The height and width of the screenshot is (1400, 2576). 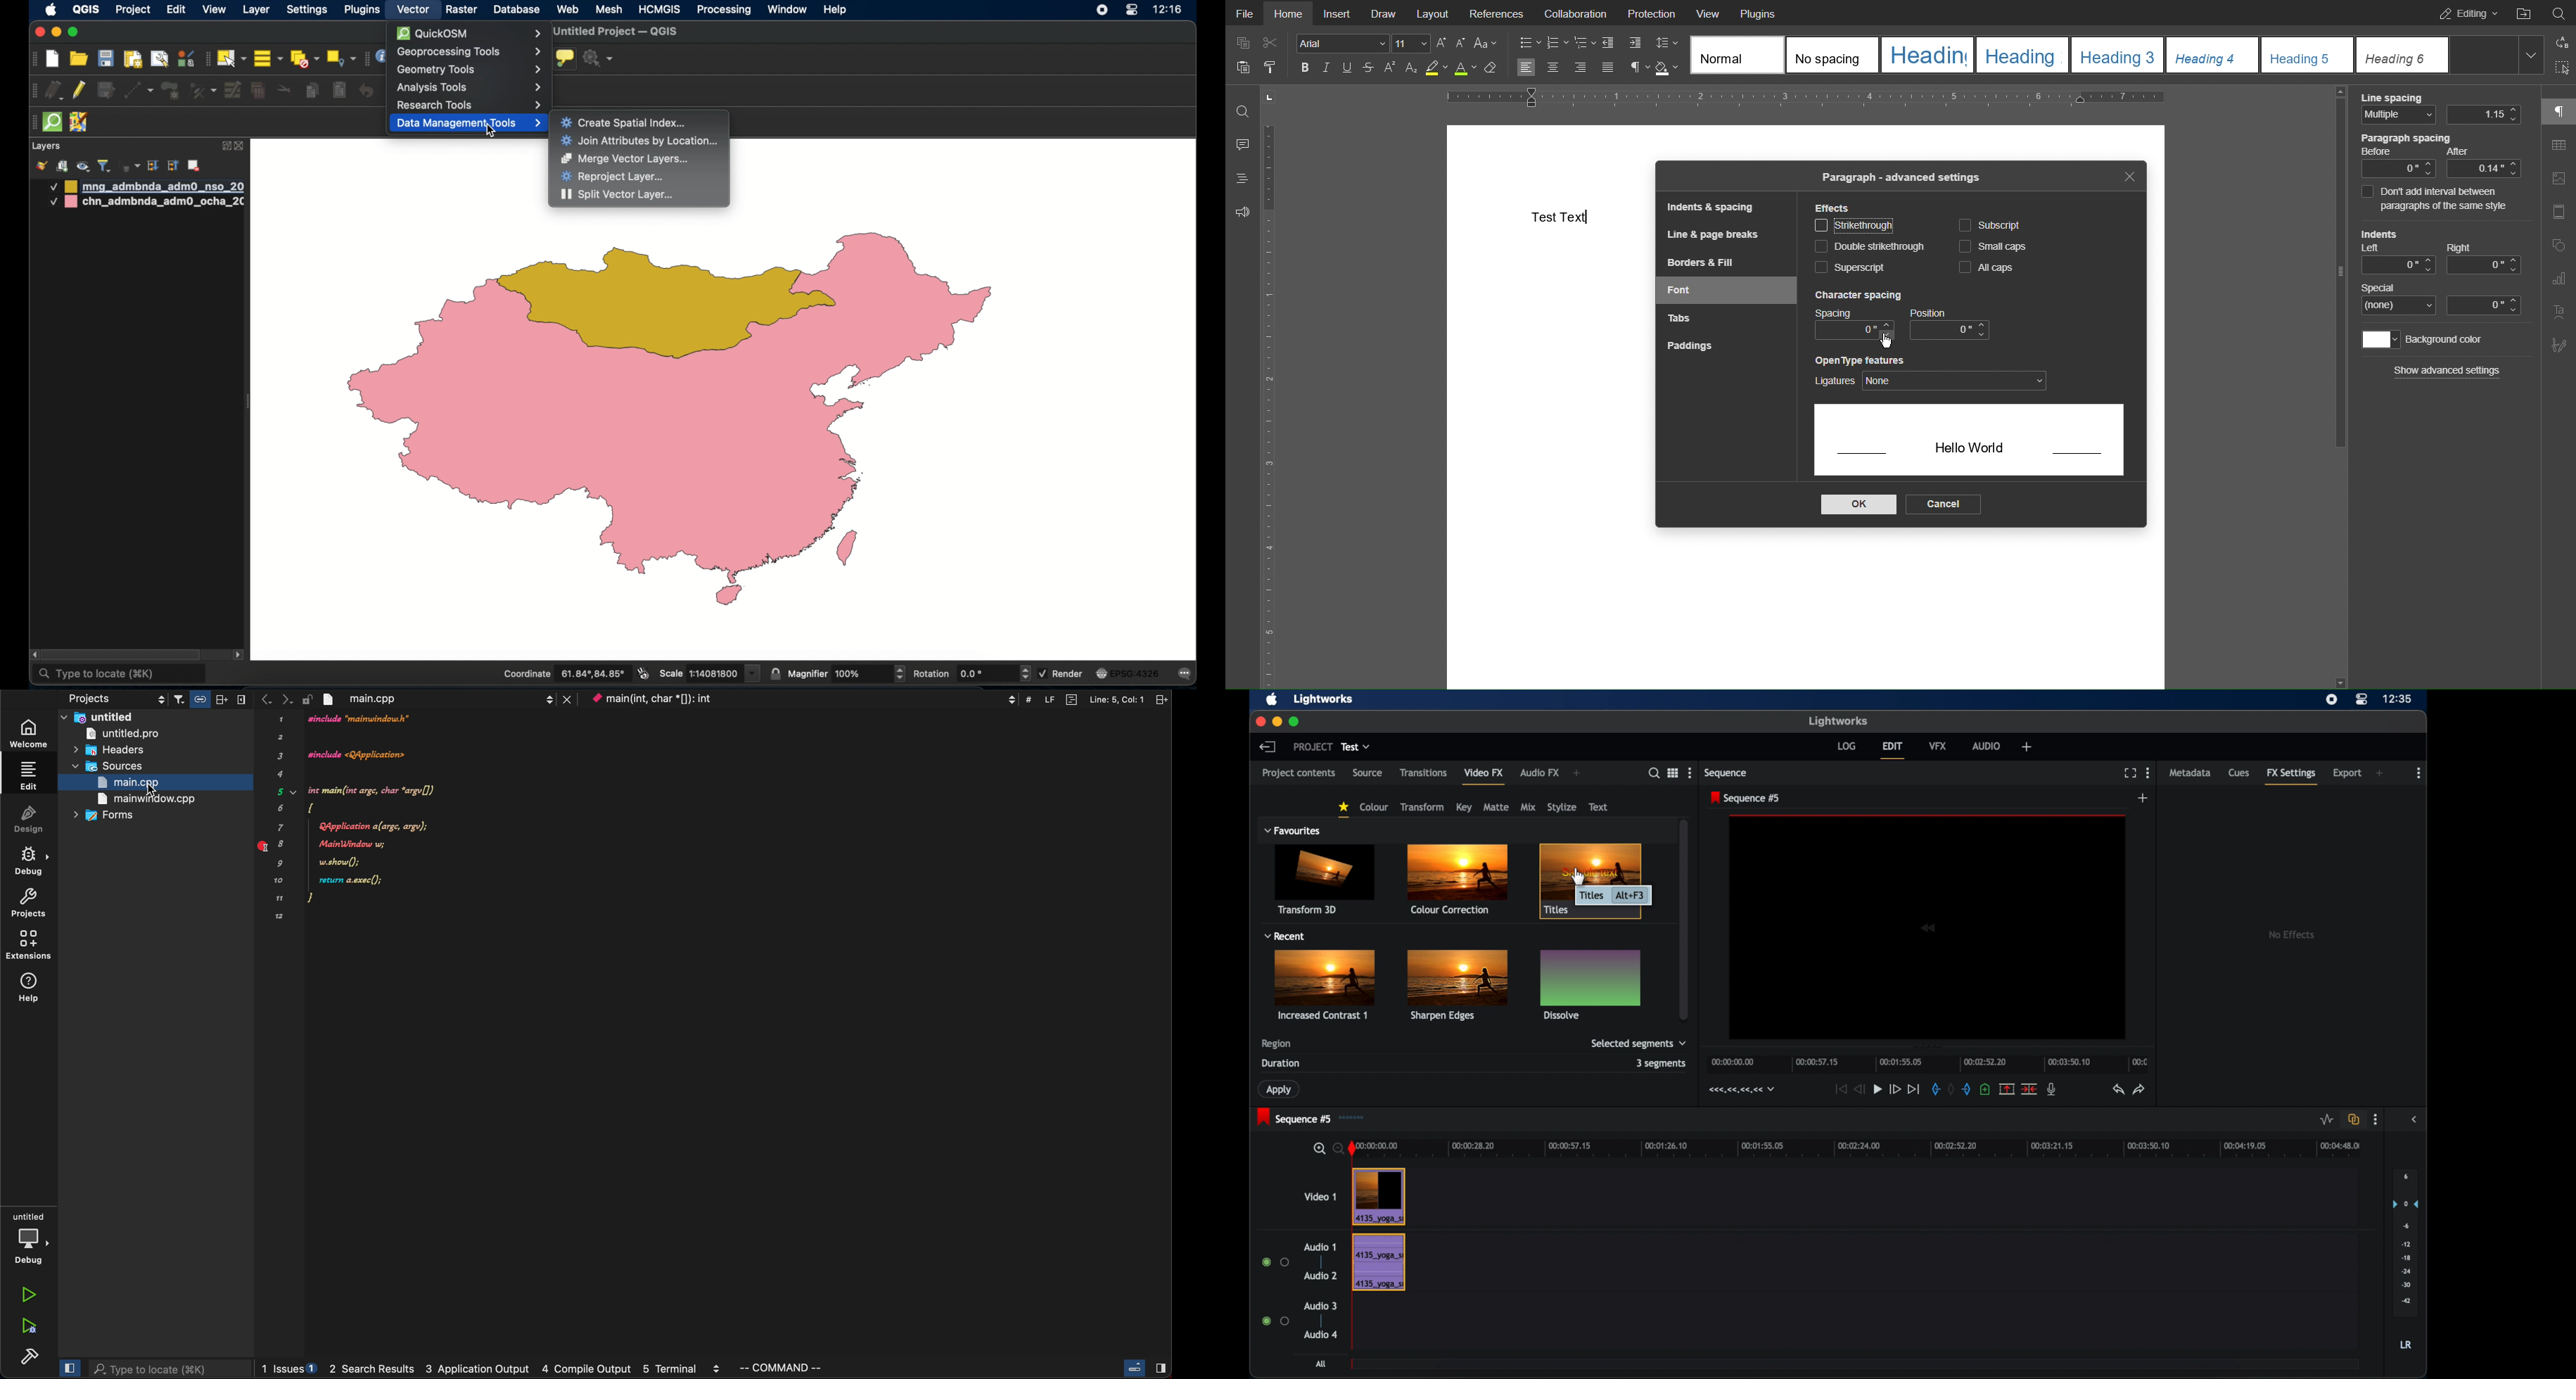 What do you see at coordinates (28, 1238) in the screenshot?
I see `debug` at bounding box center [28, 1238].